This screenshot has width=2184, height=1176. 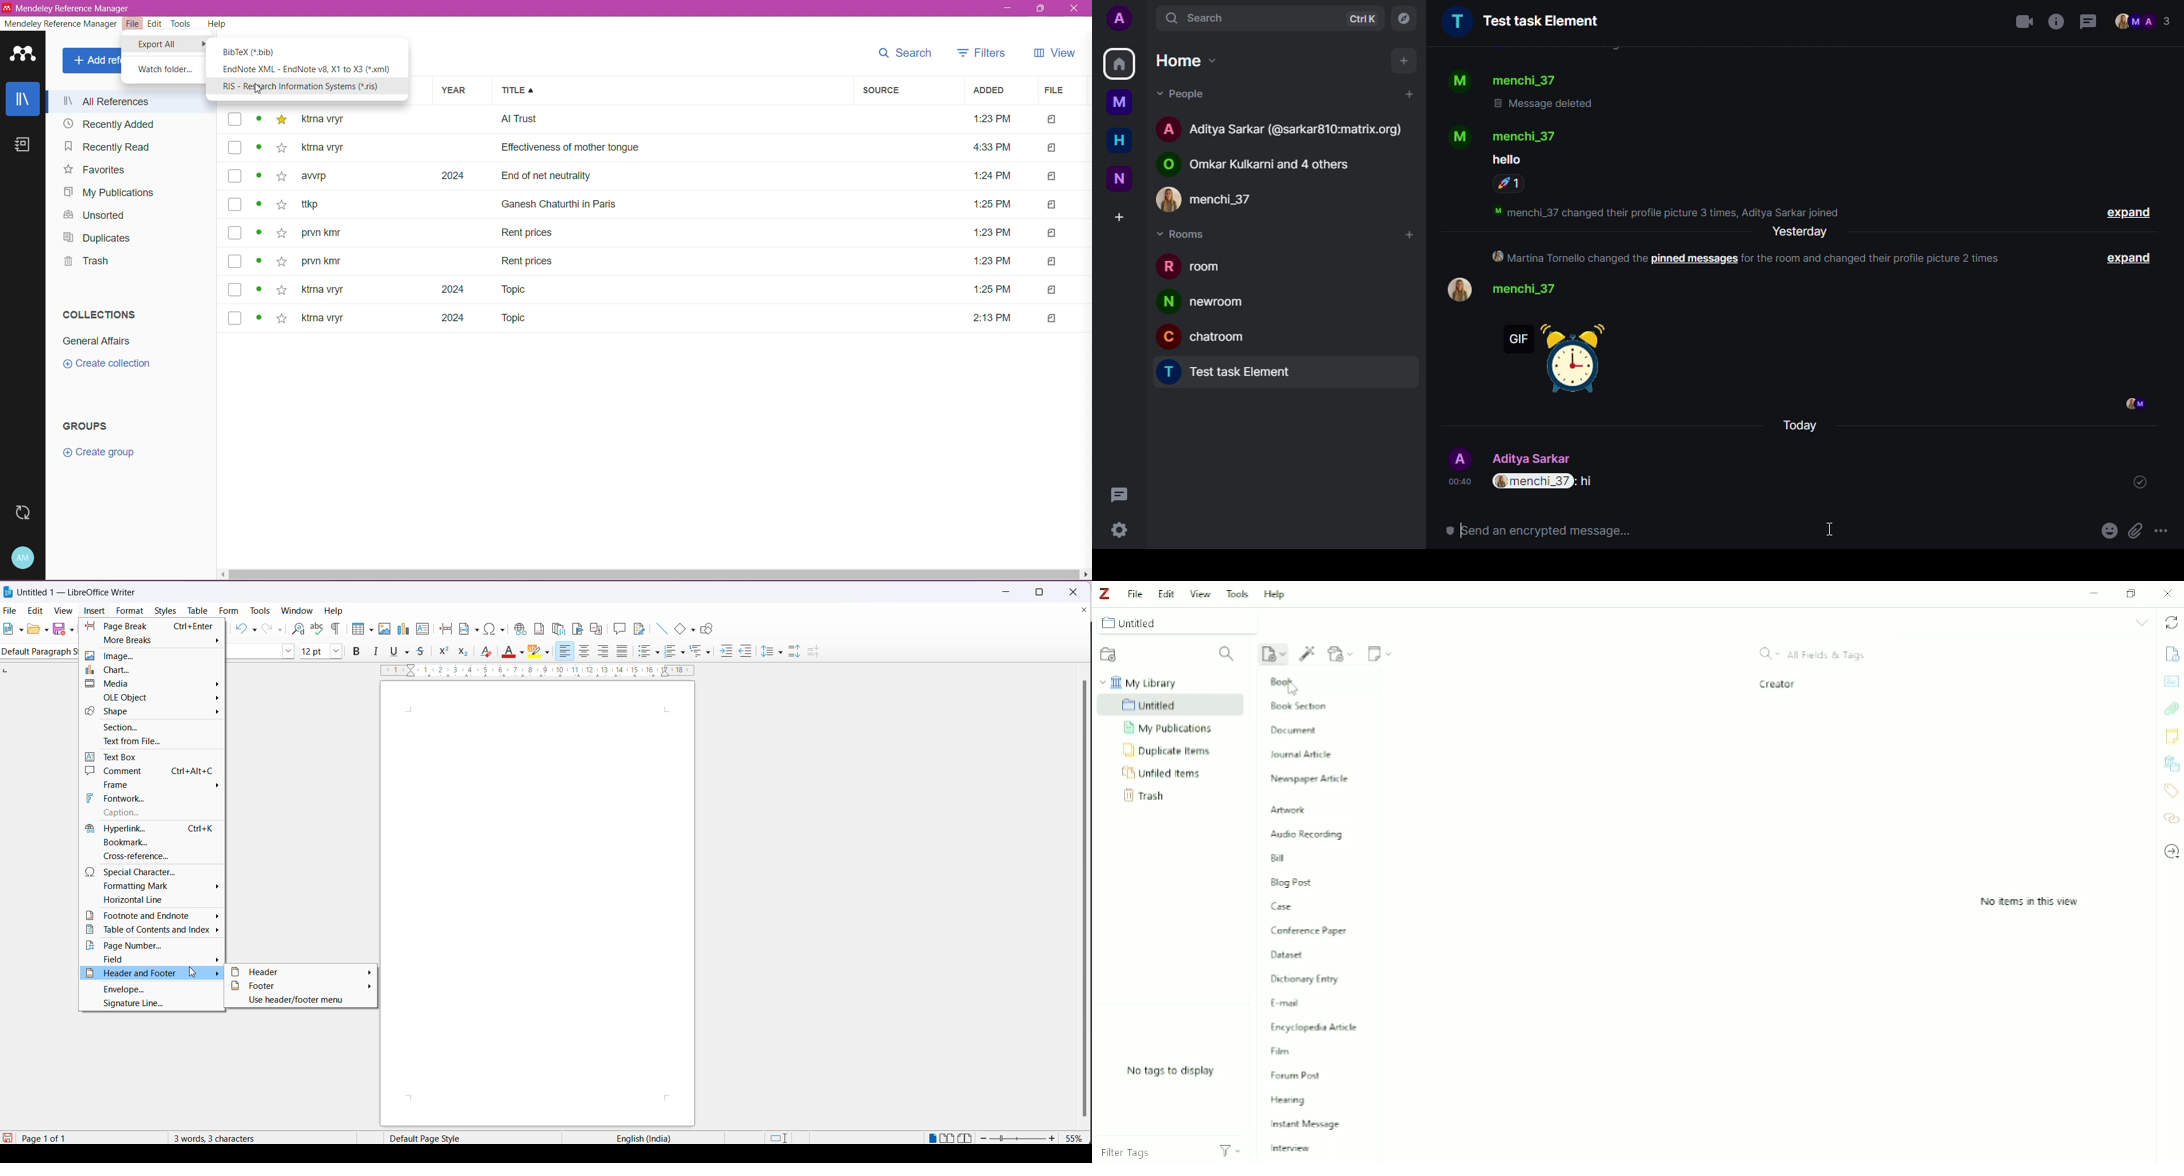 I want to click on All References, so click(x=131, y=102).